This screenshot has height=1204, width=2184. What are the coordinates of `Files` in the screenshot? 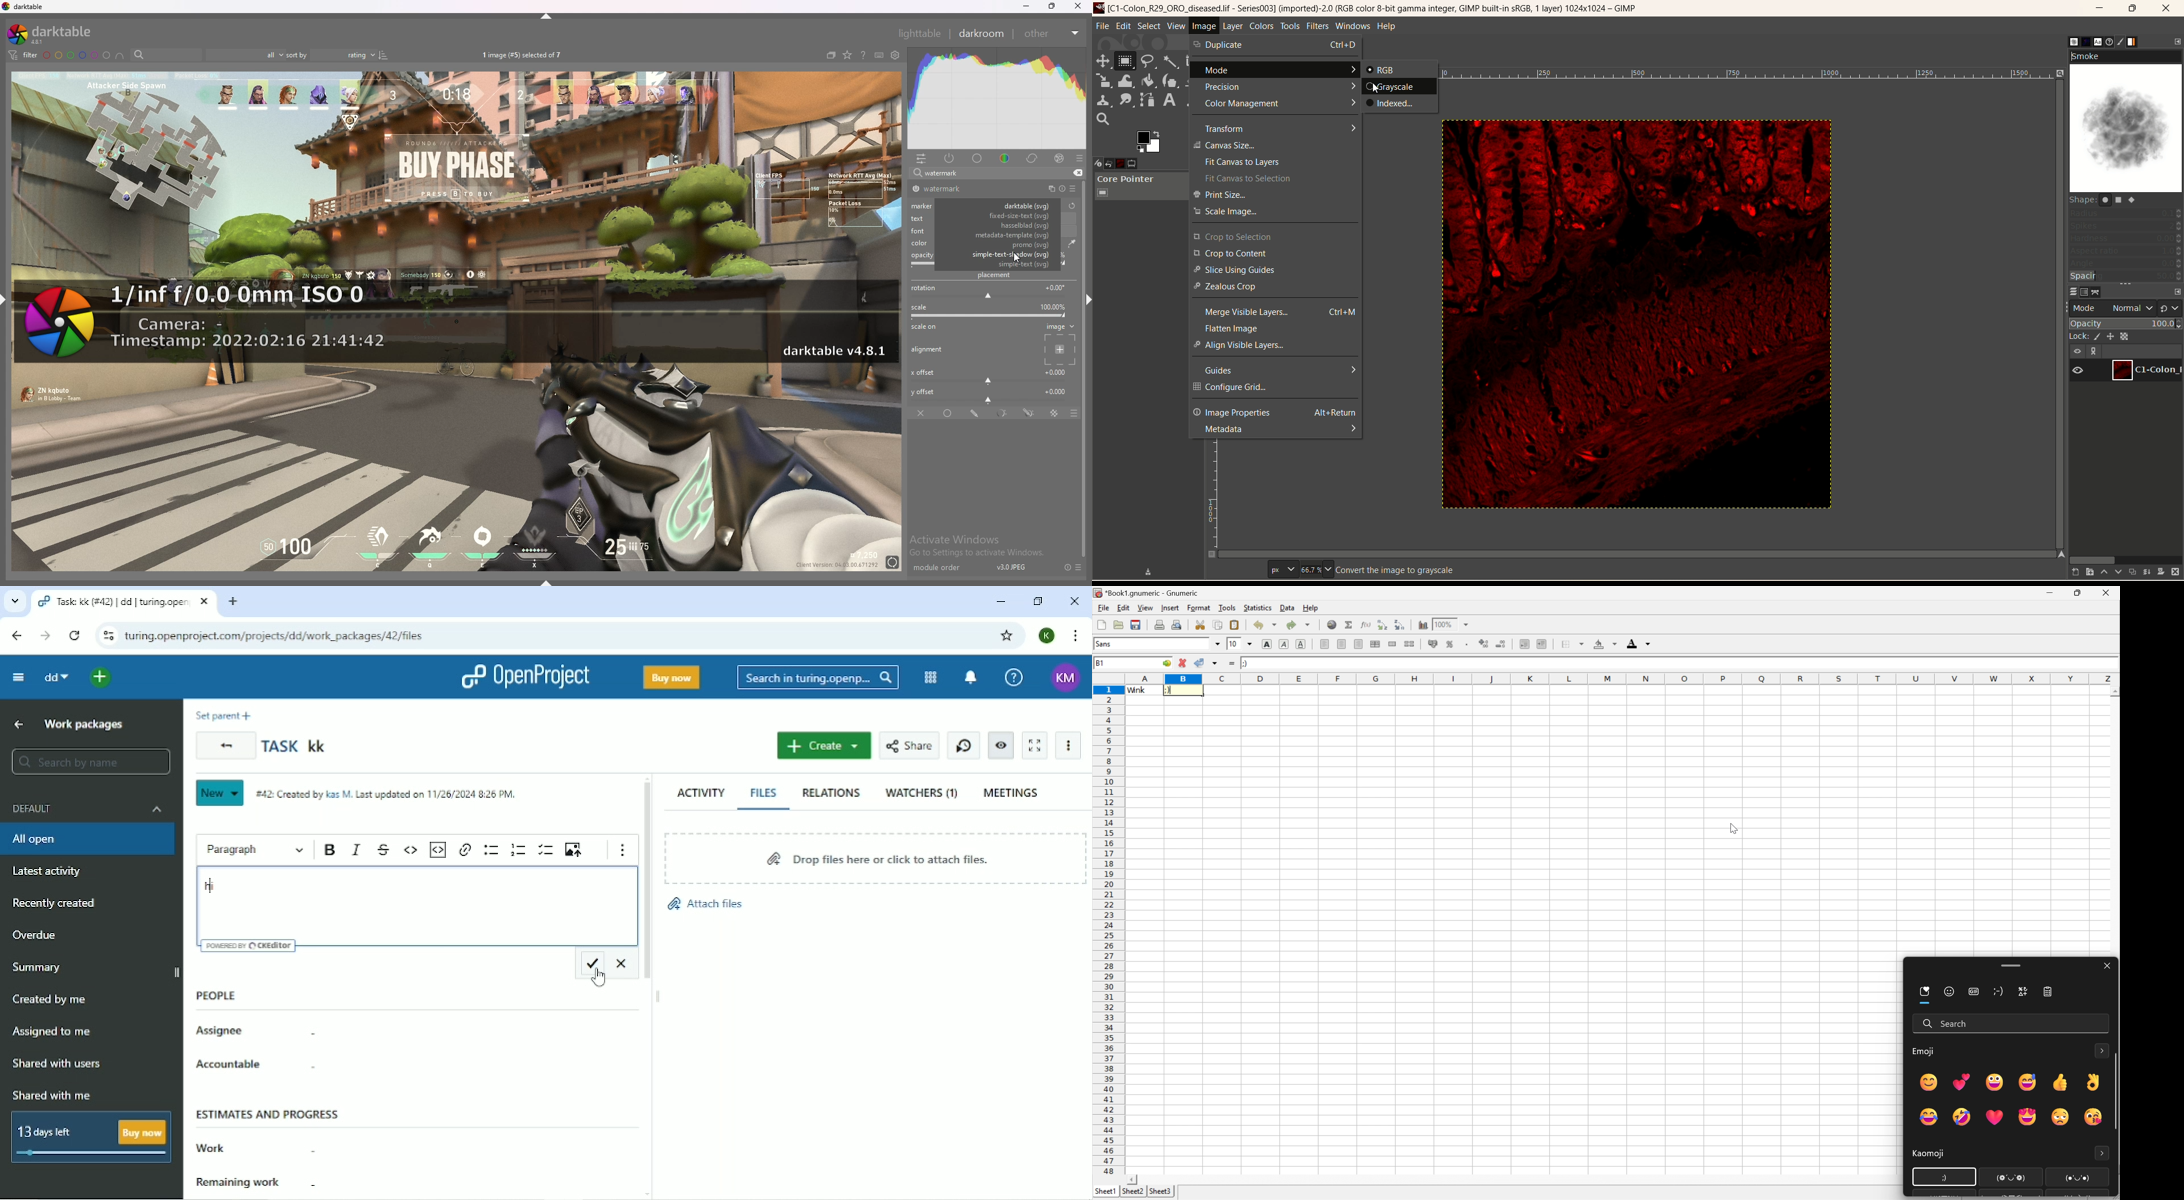 It's located at (764, 793).